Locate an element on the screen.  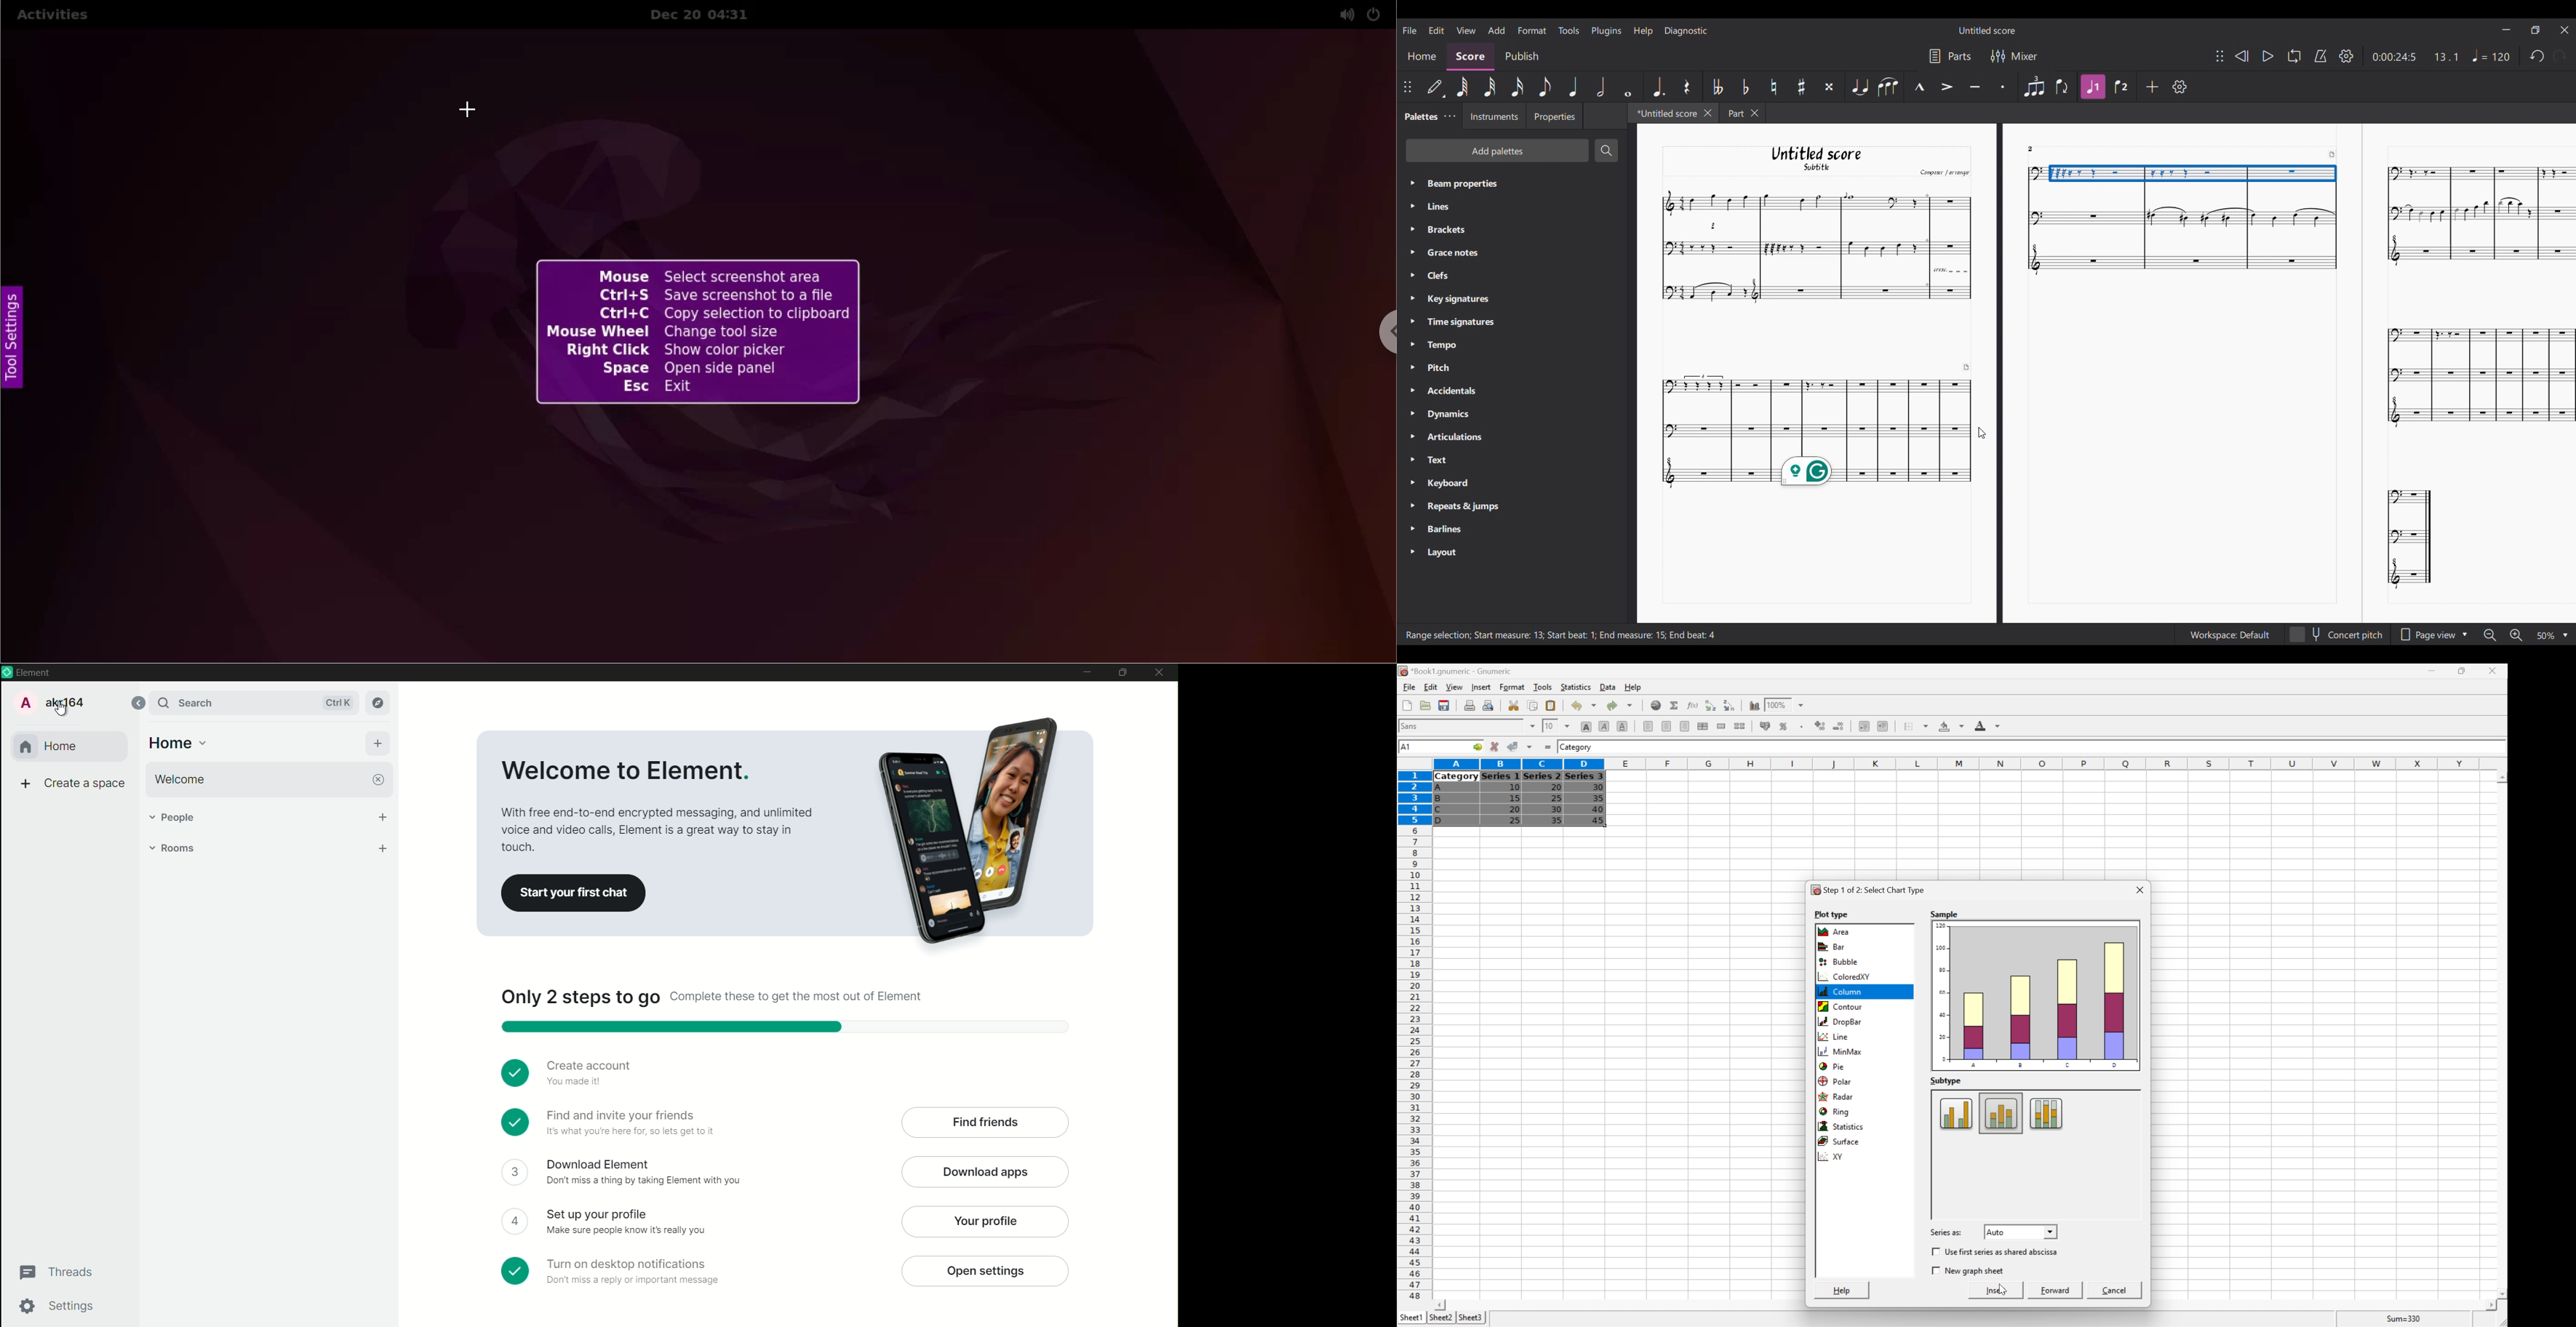
> Dynamics is located at coordinates (1446, 415).